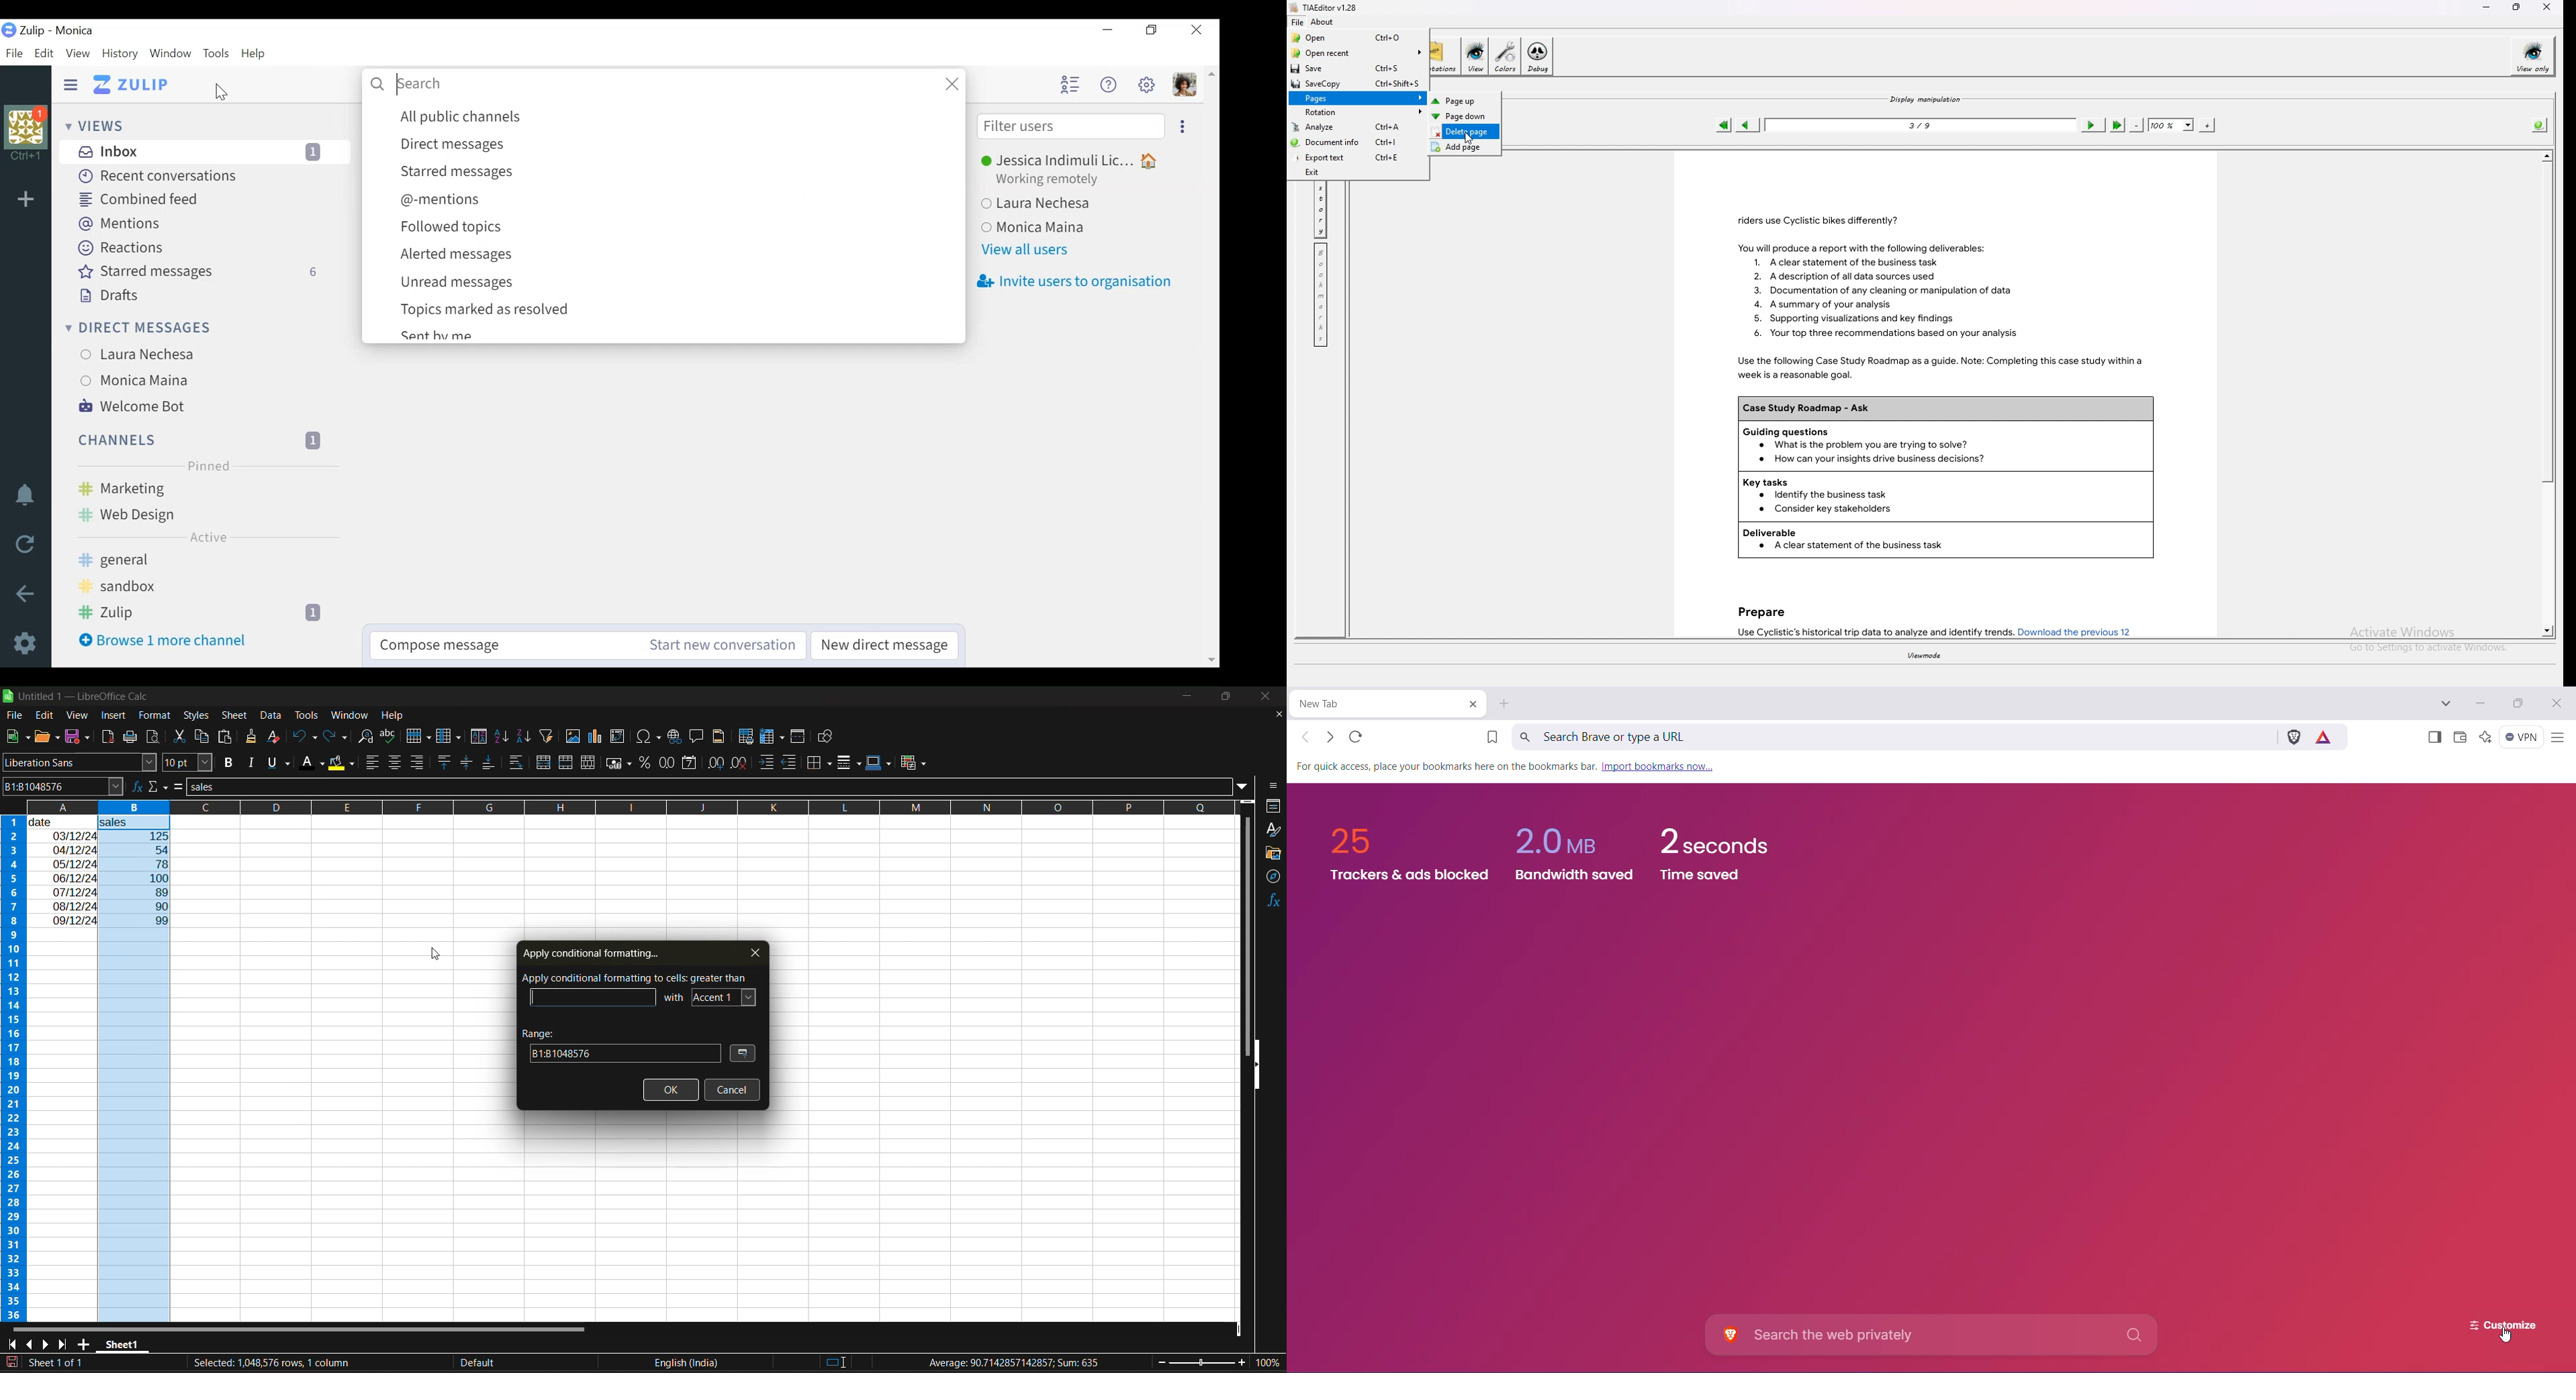 This screenshot has height=1400, width=2576. I want to click on scroll to first sheet, so click(11, 1345).